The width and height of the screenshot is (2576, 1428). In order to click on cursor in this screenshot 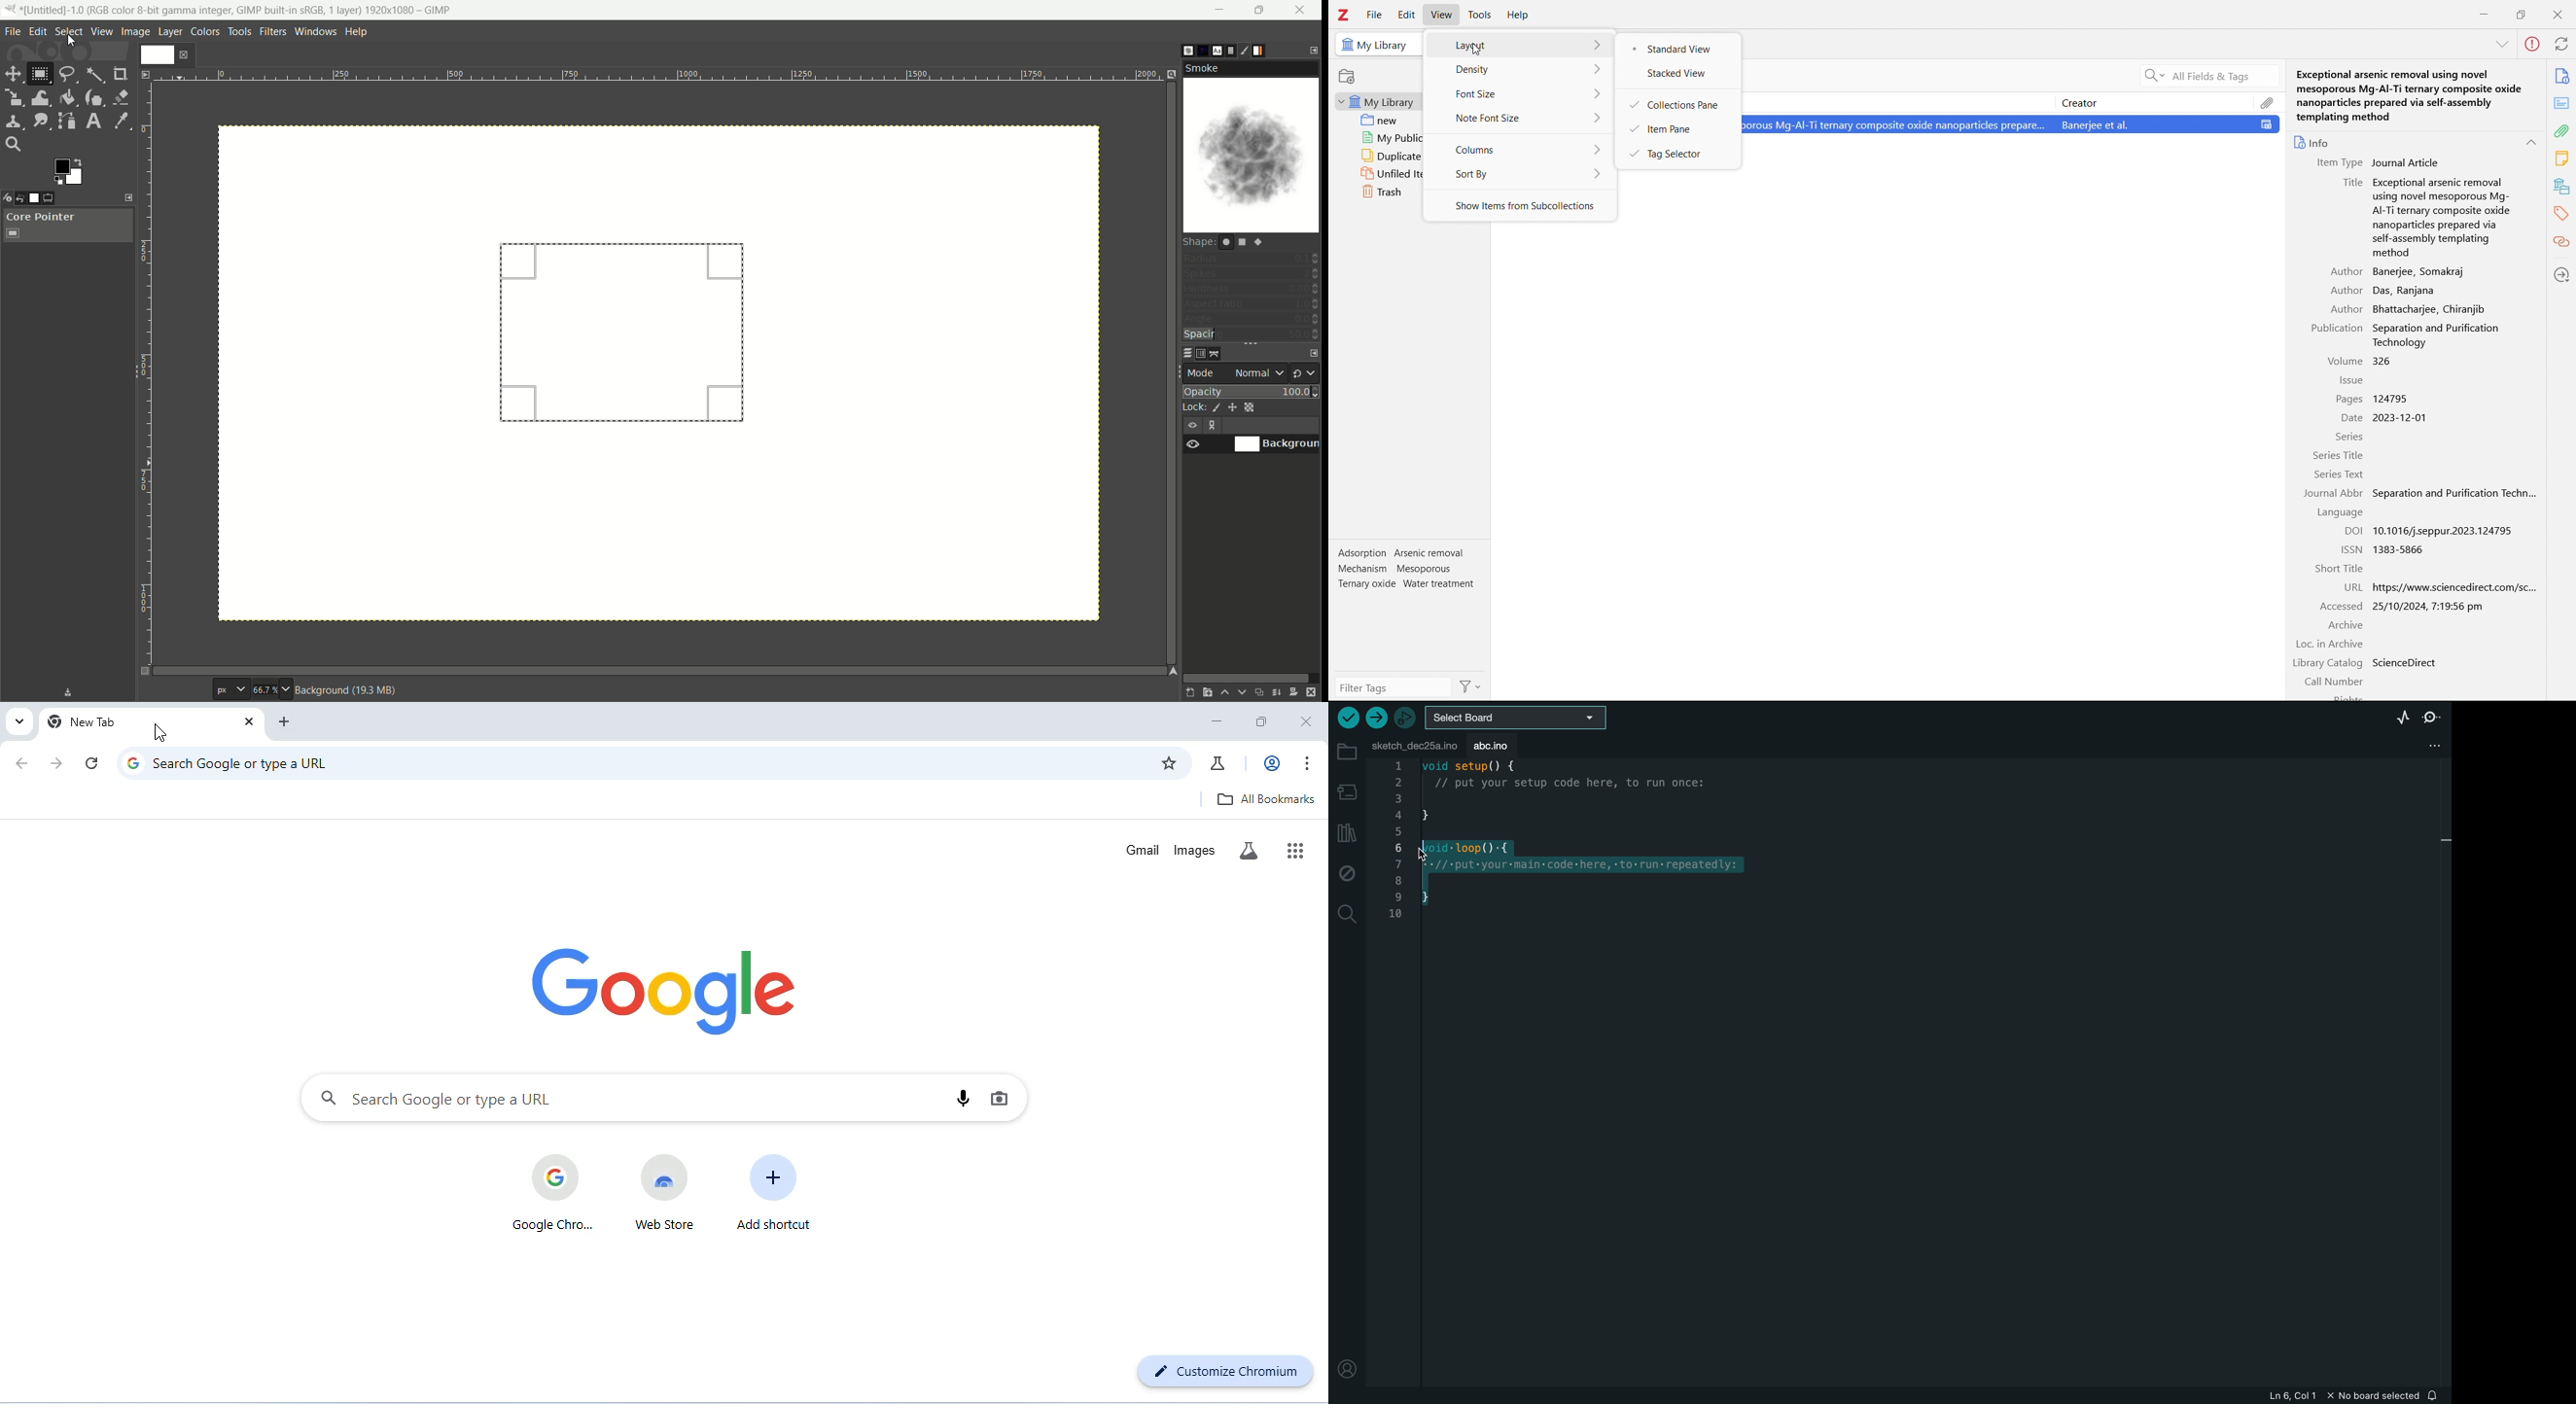, I will do `click(160, 732)`.